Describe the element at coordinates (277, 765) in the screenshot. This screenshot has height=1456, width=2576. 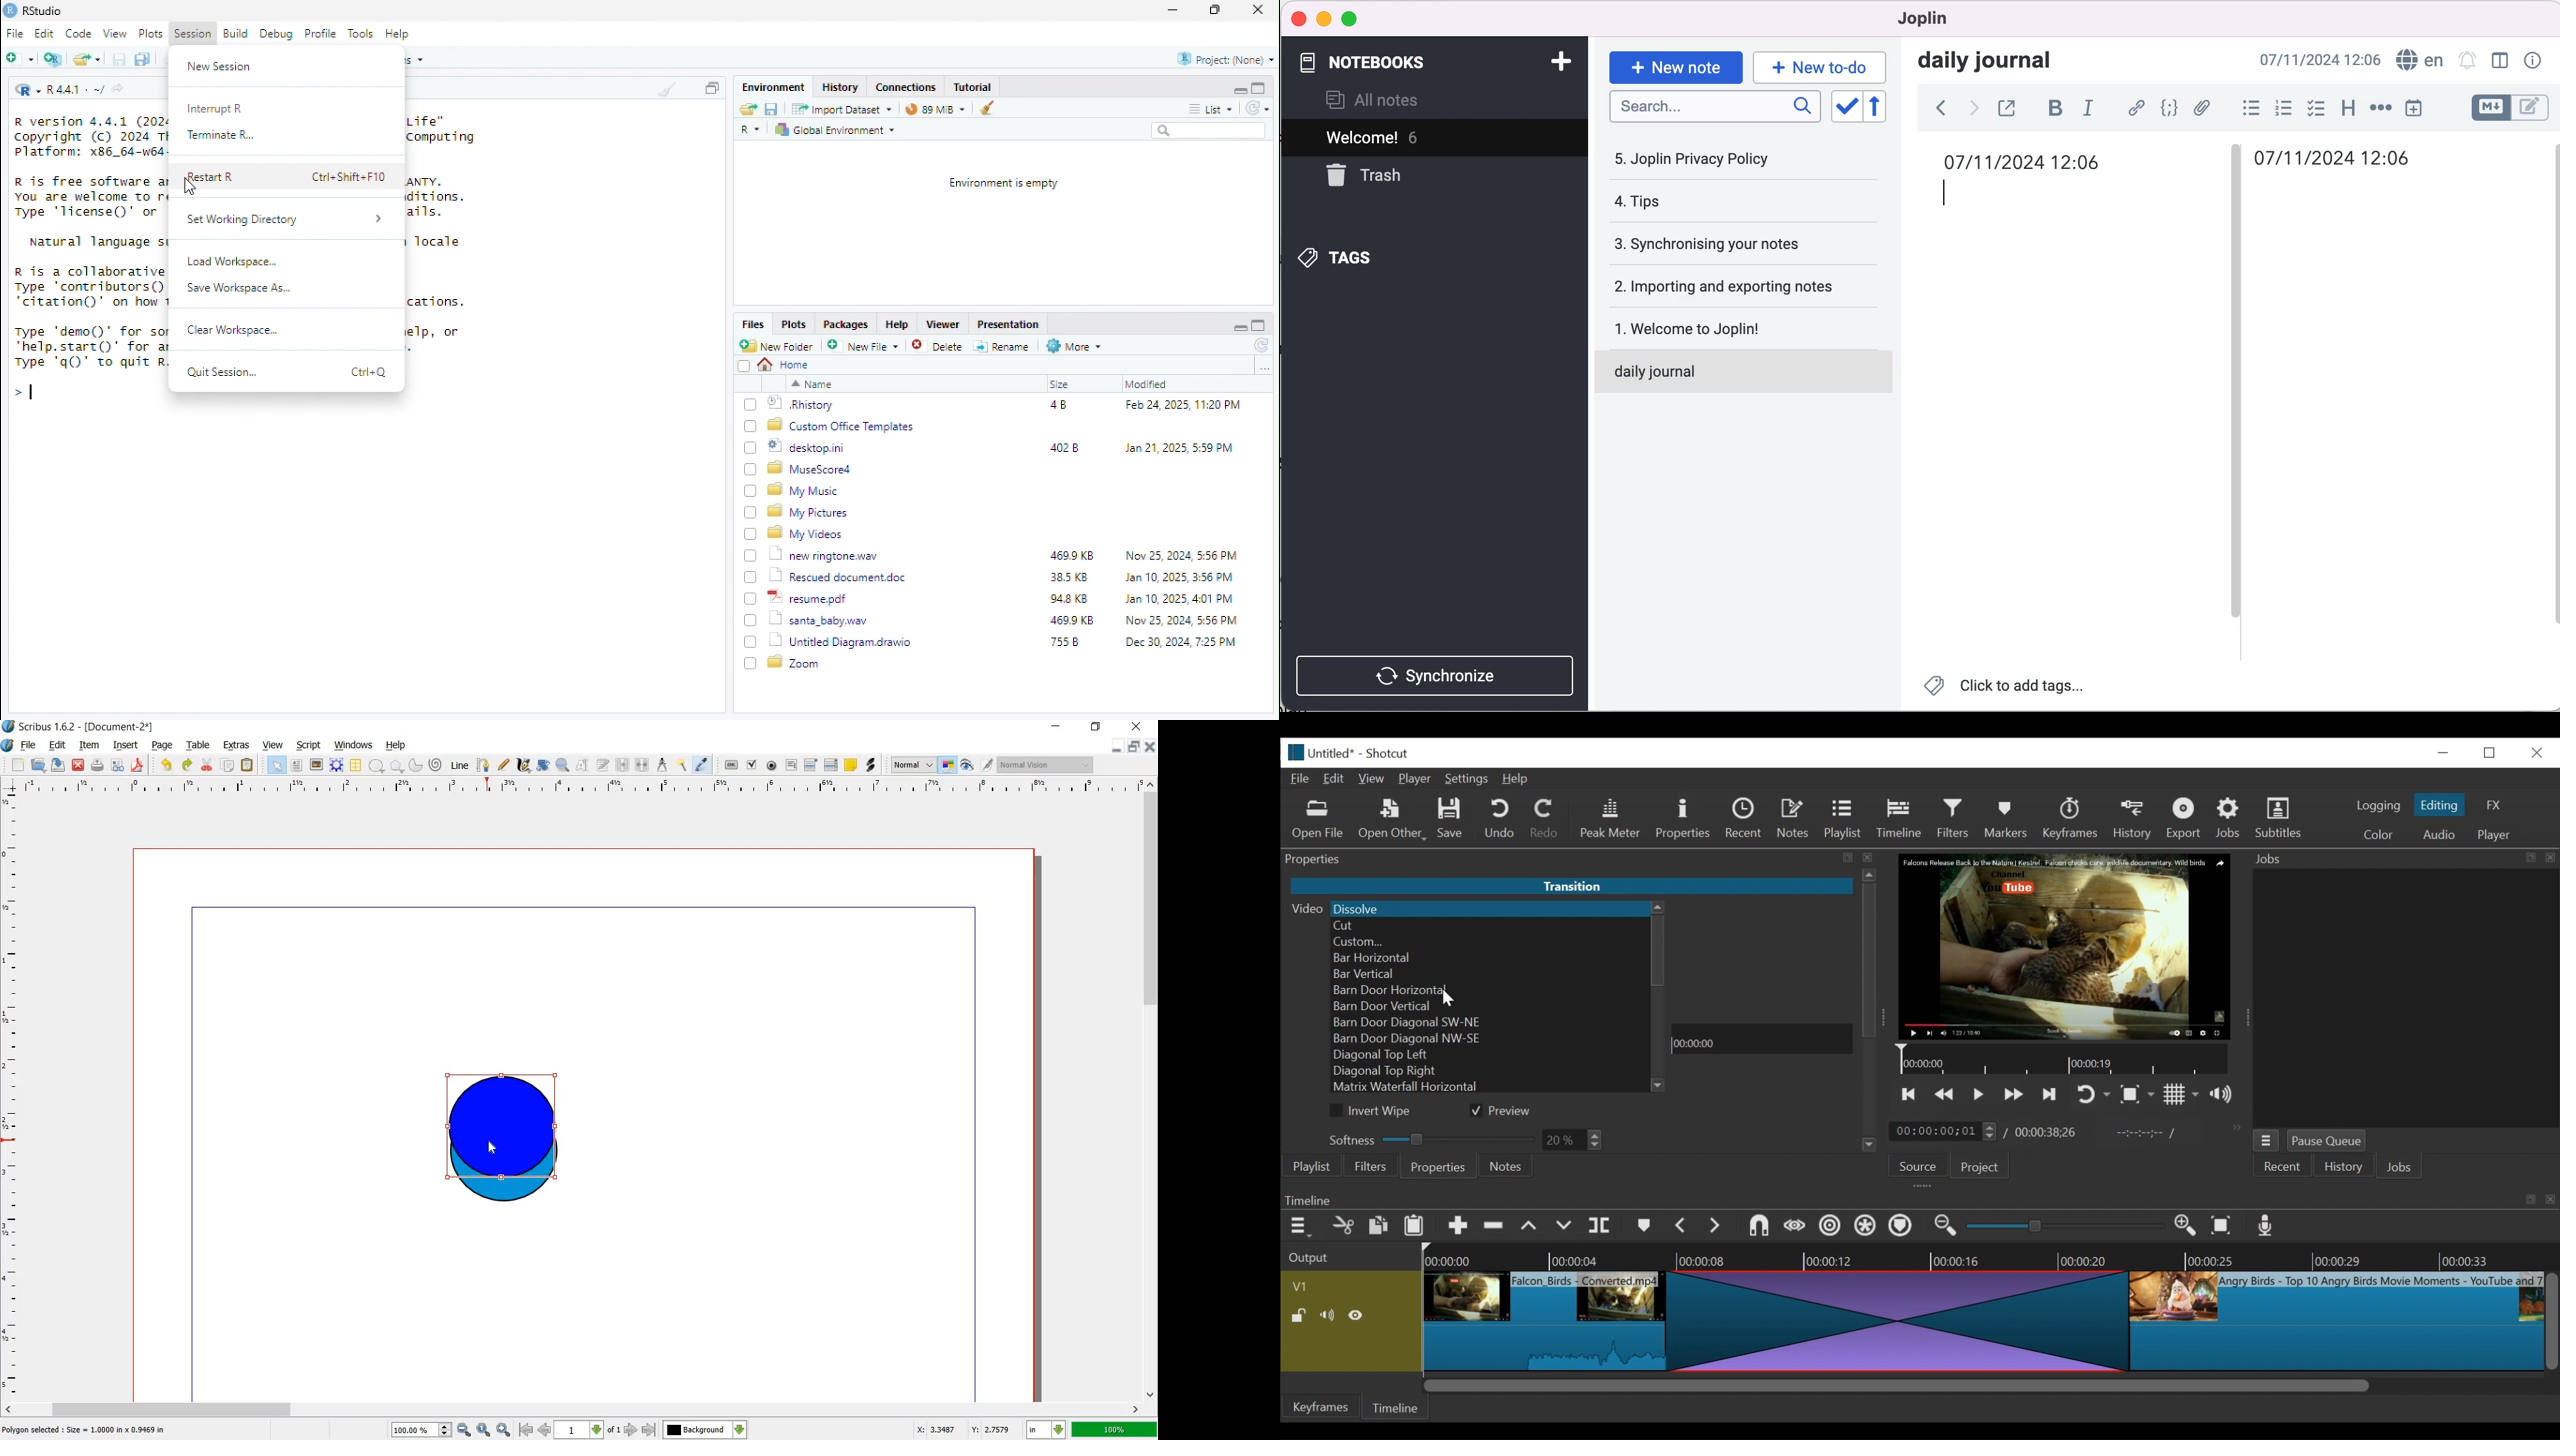
I see `select item` at that location.